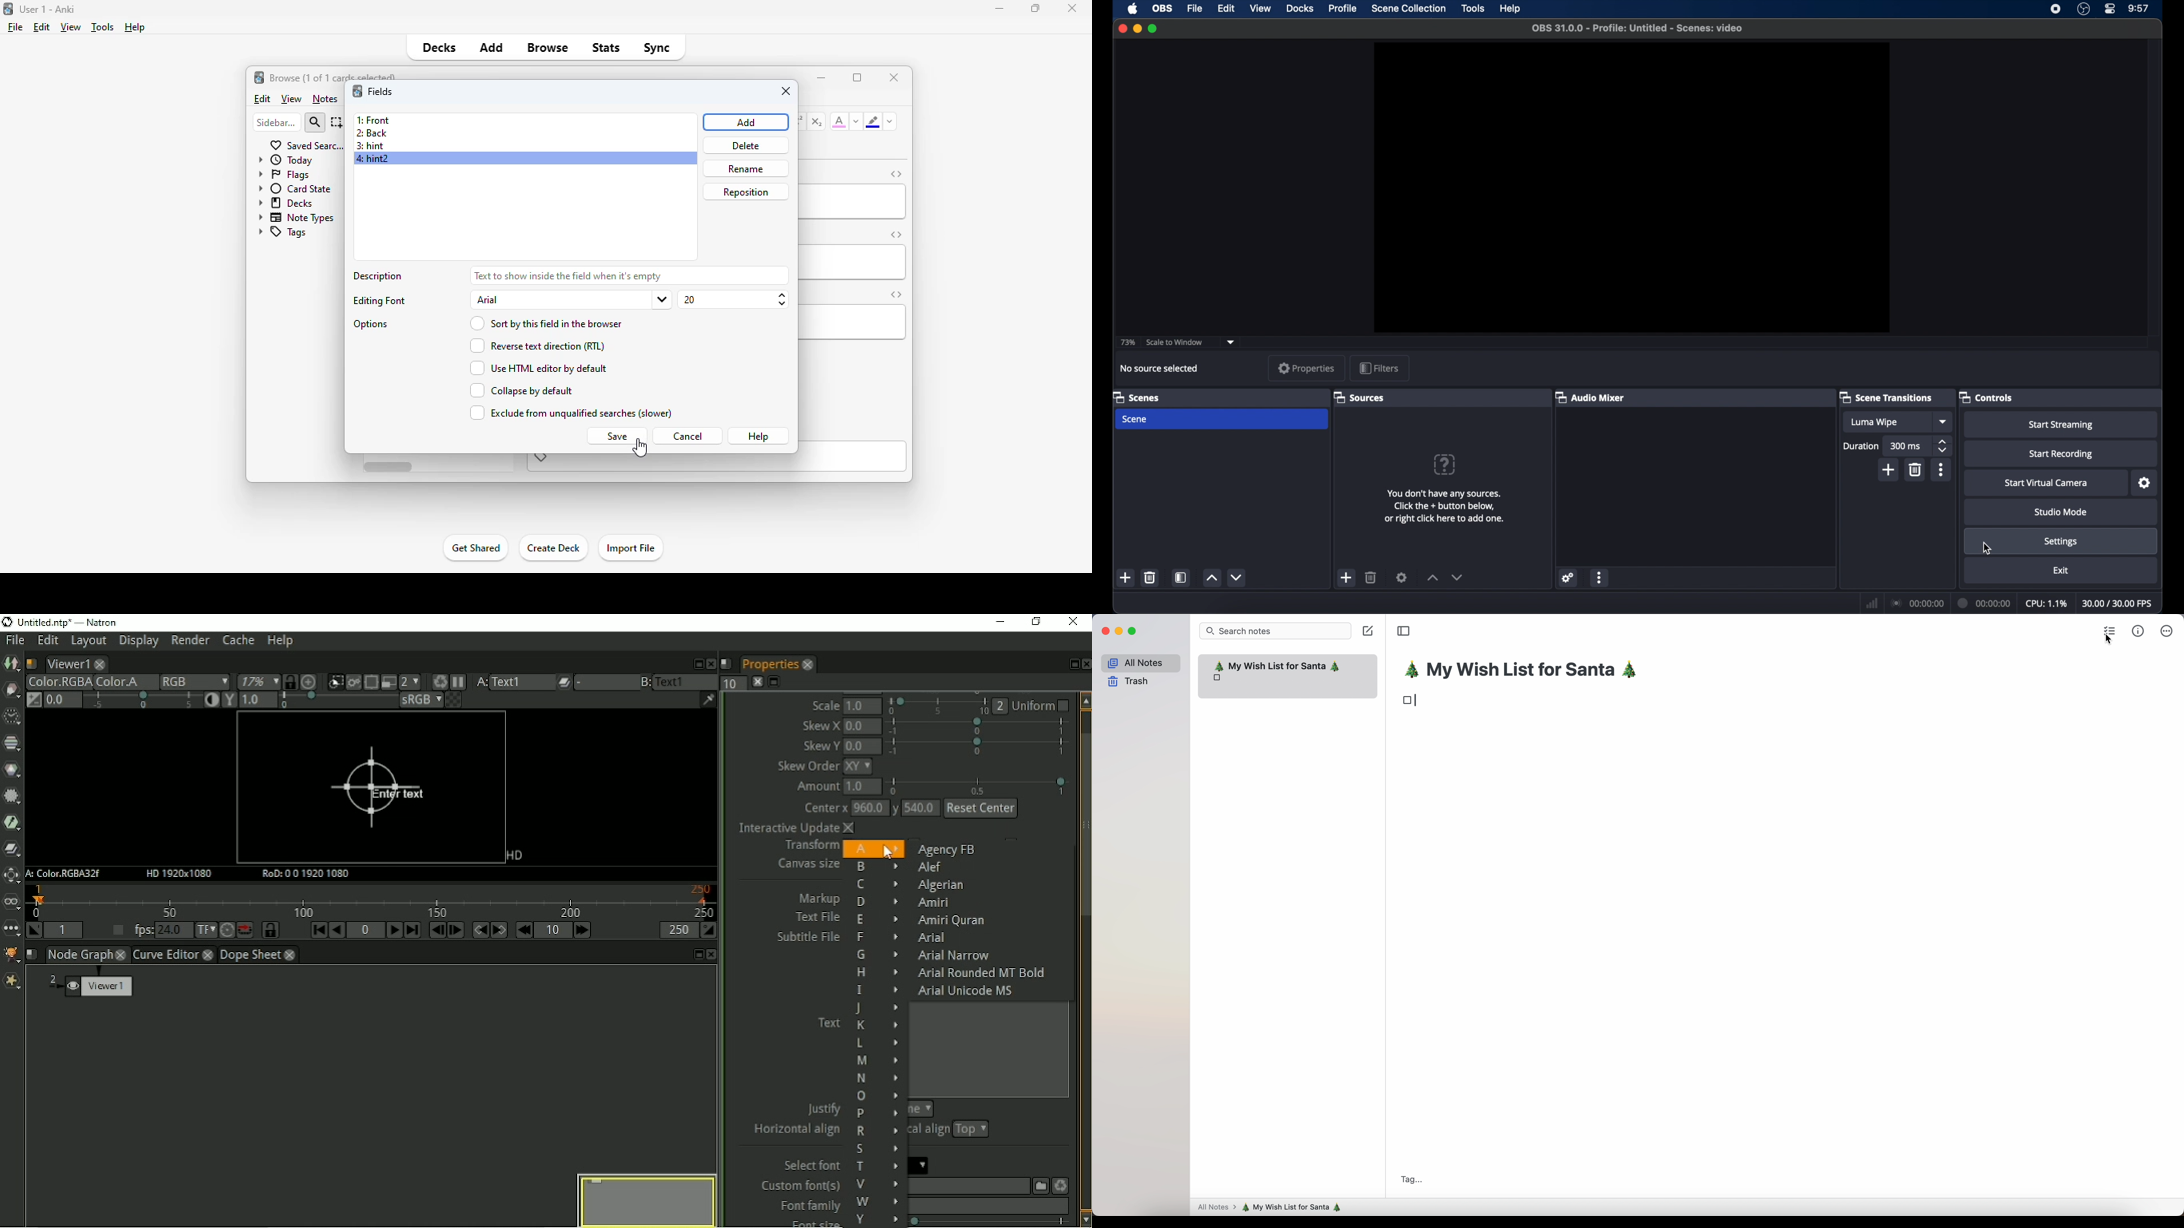  I want to click on maximize, so click(1134, 631).